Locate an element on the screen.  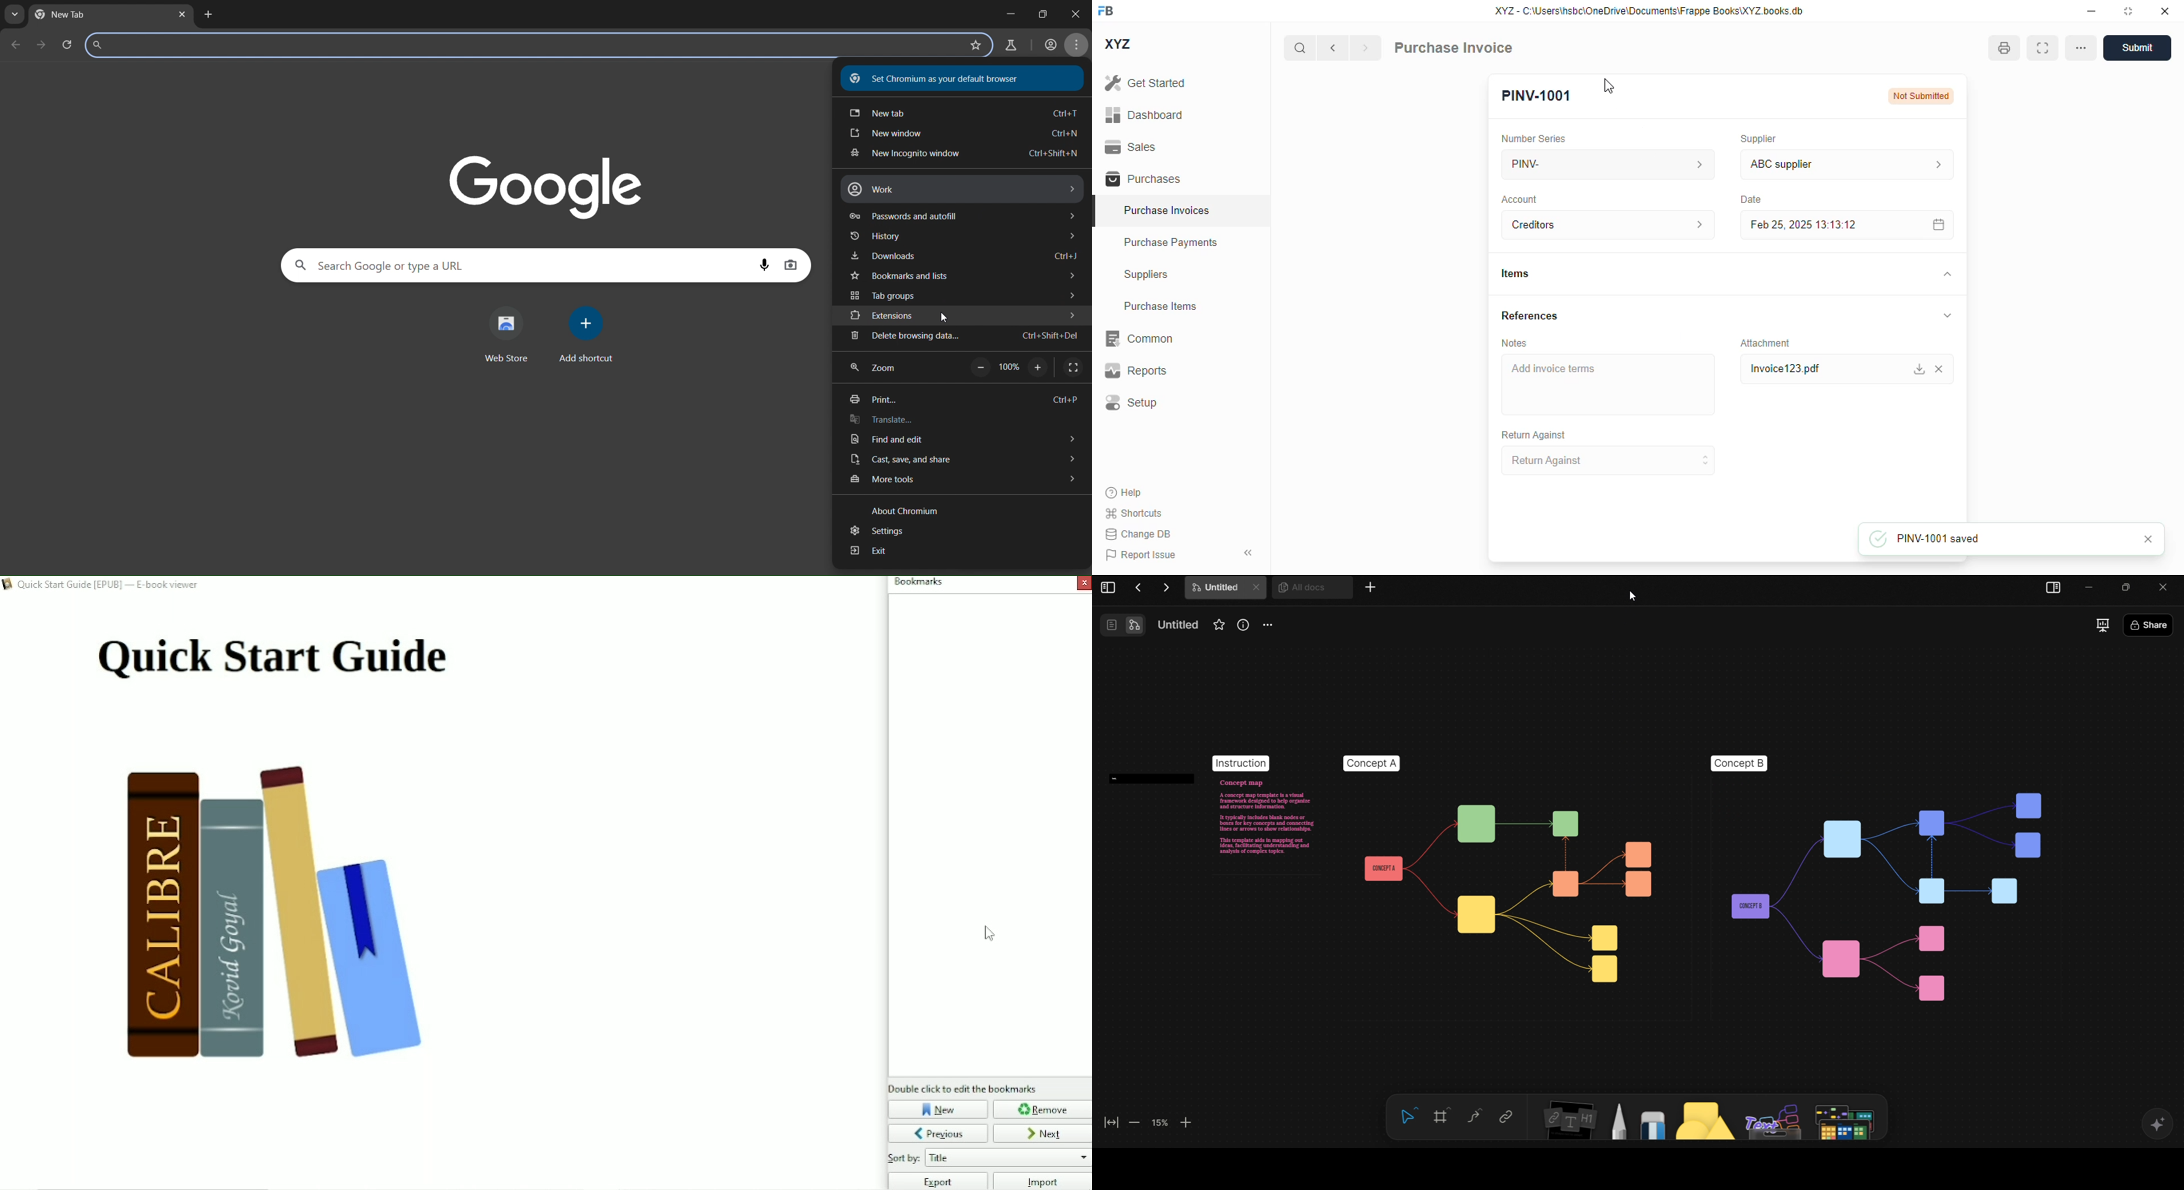
dashboard is located at coordinates (1144, 114).